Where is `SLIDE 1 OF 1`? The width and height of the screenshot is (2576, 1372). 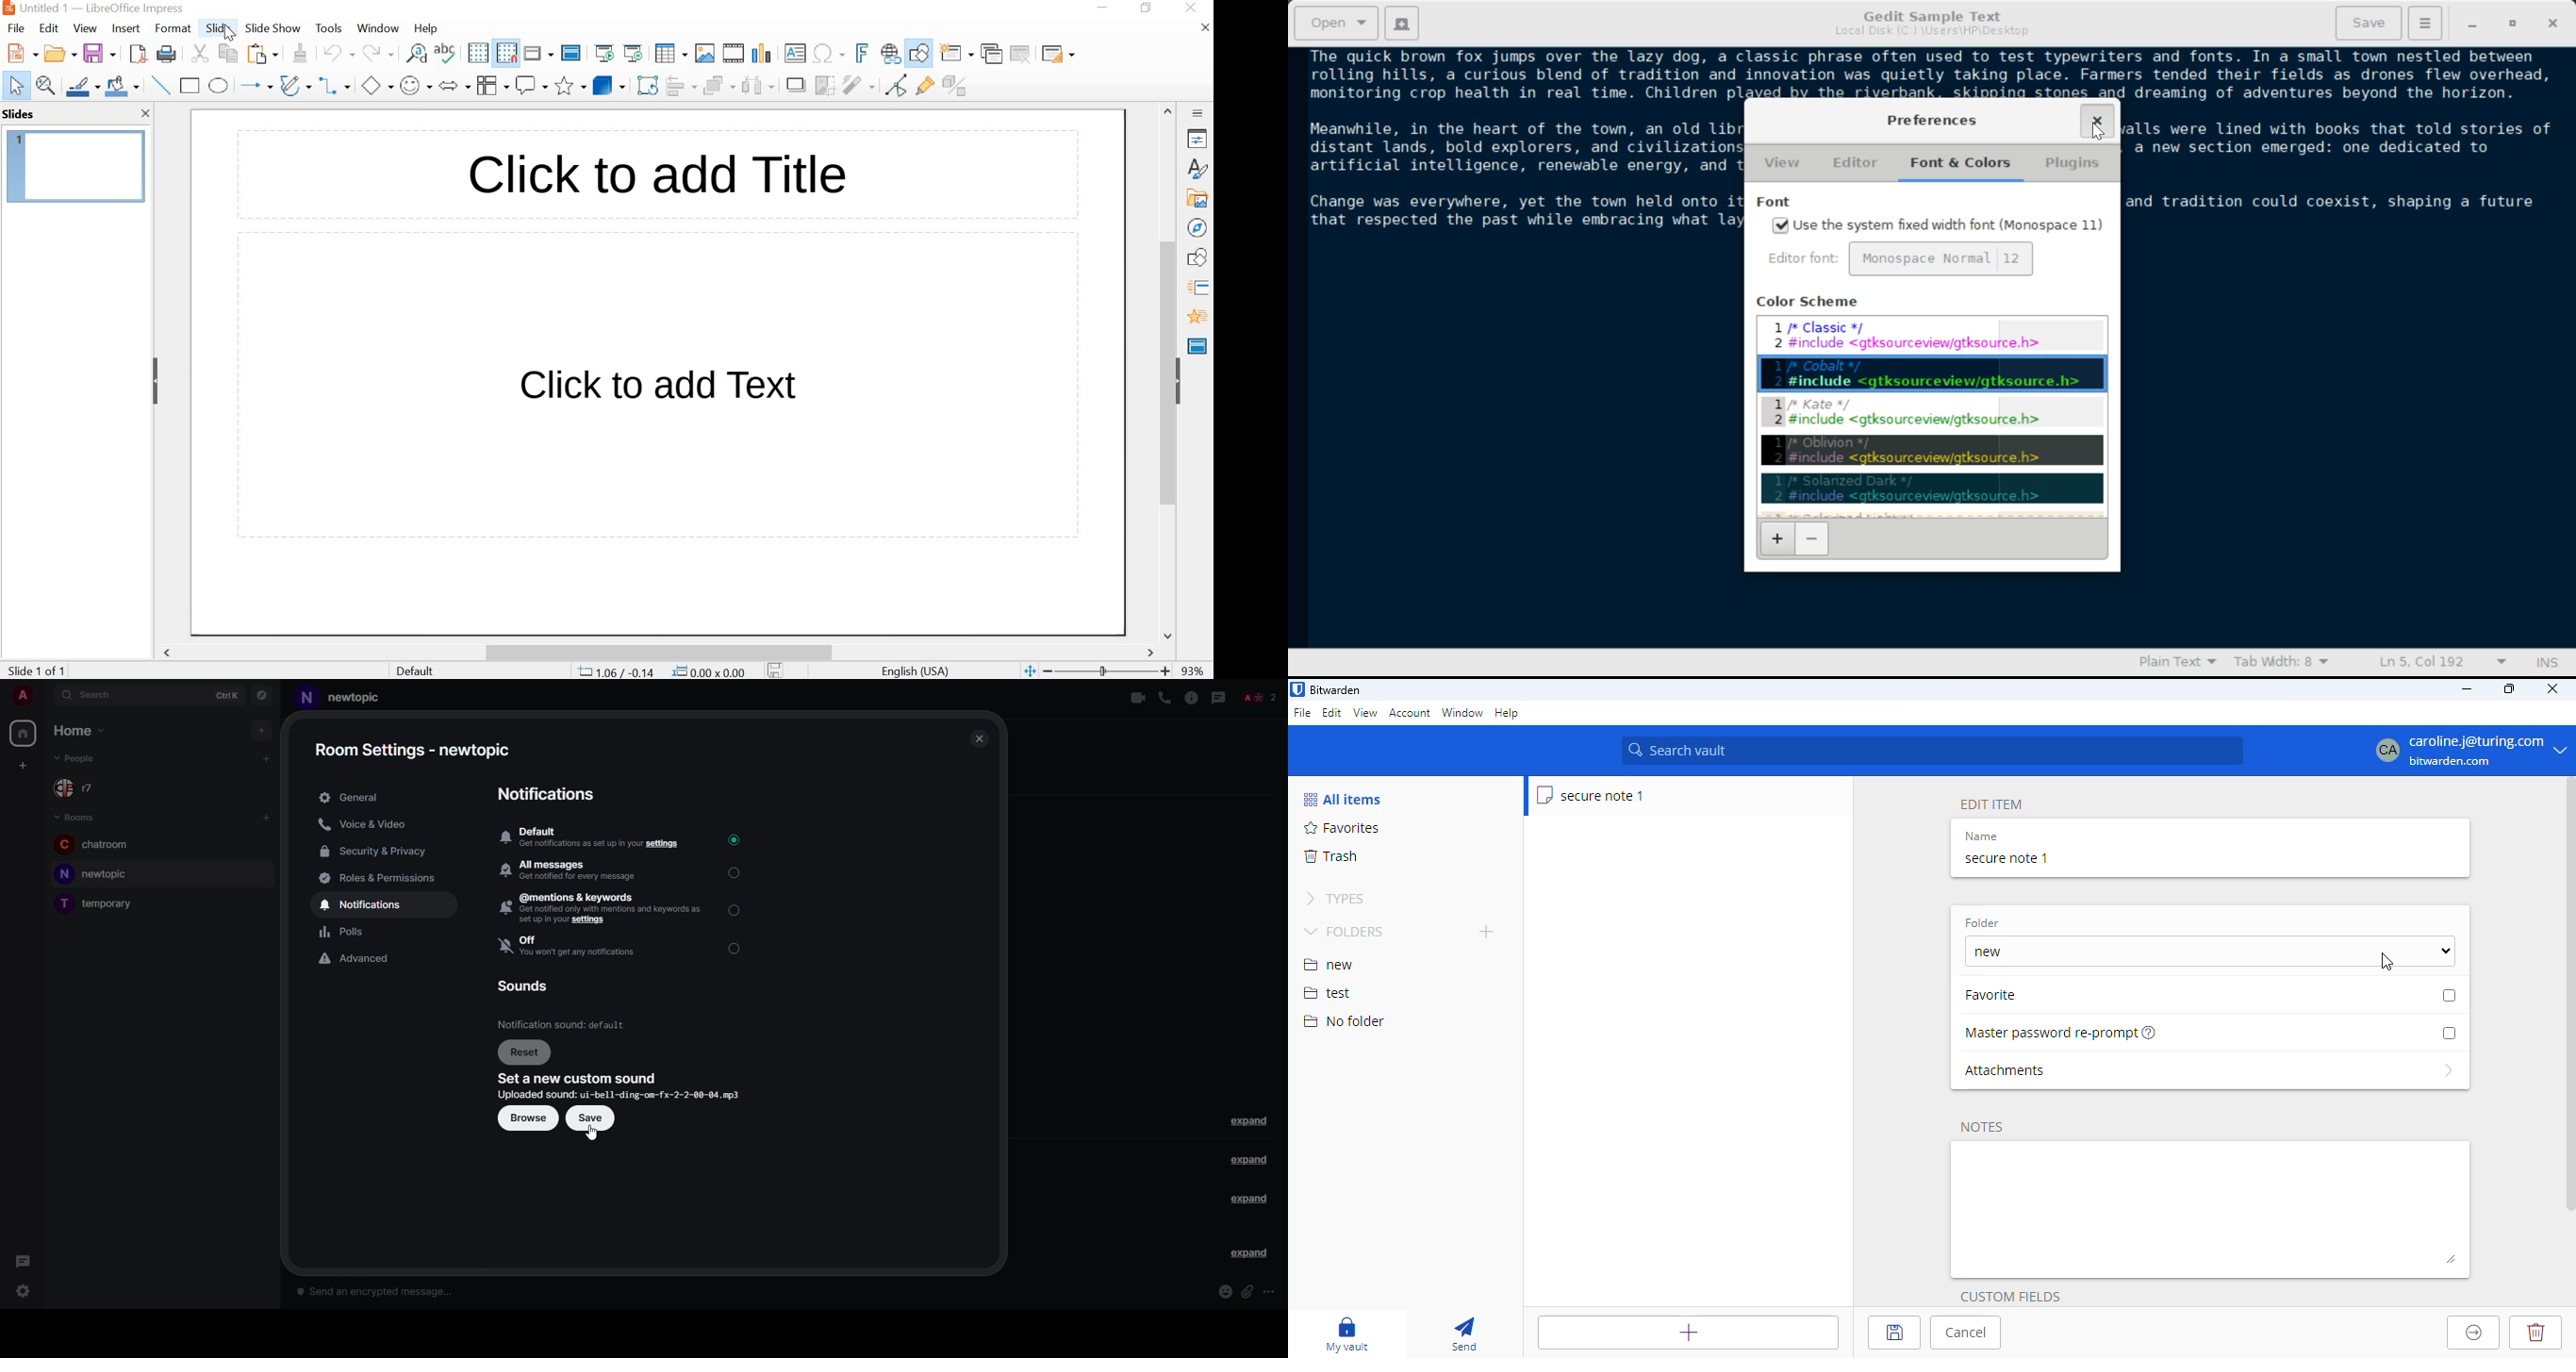 SLIDE 1 OF 1 is located at coordinates (39, 671).